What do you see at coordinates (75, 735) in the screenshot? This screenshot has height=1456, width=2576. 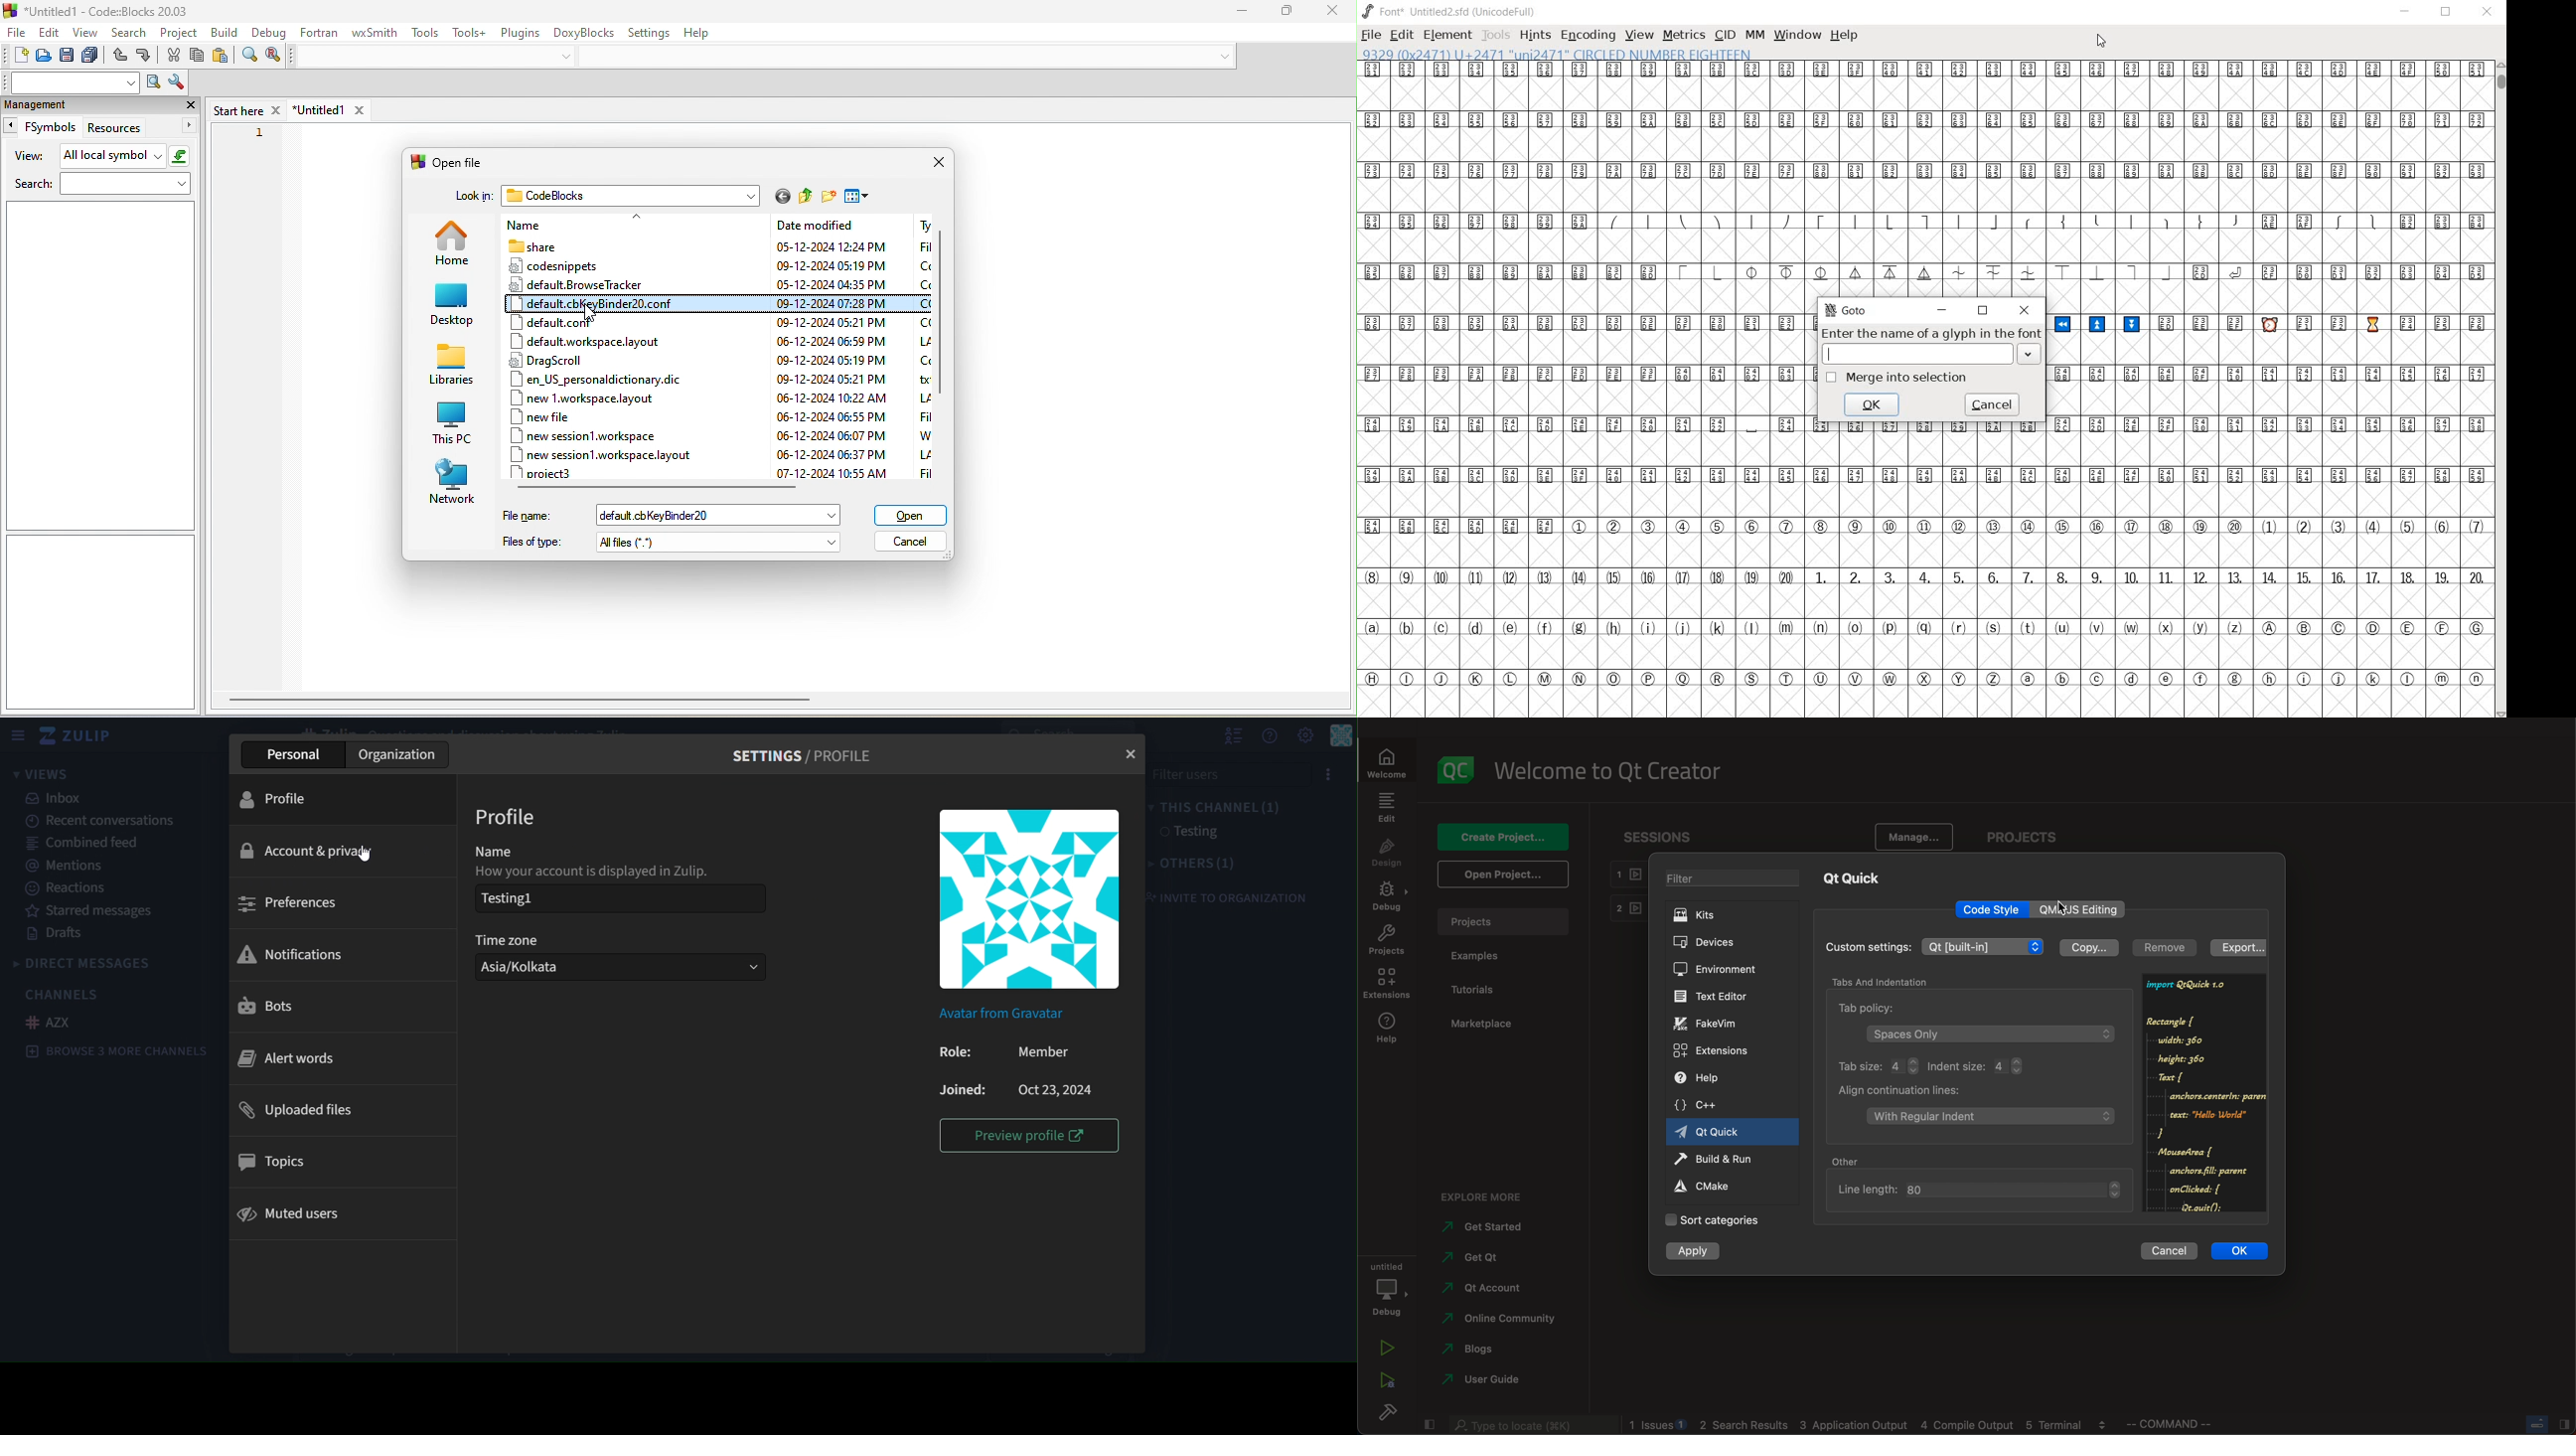 I see `zulip` at bounding box center [75, 735].